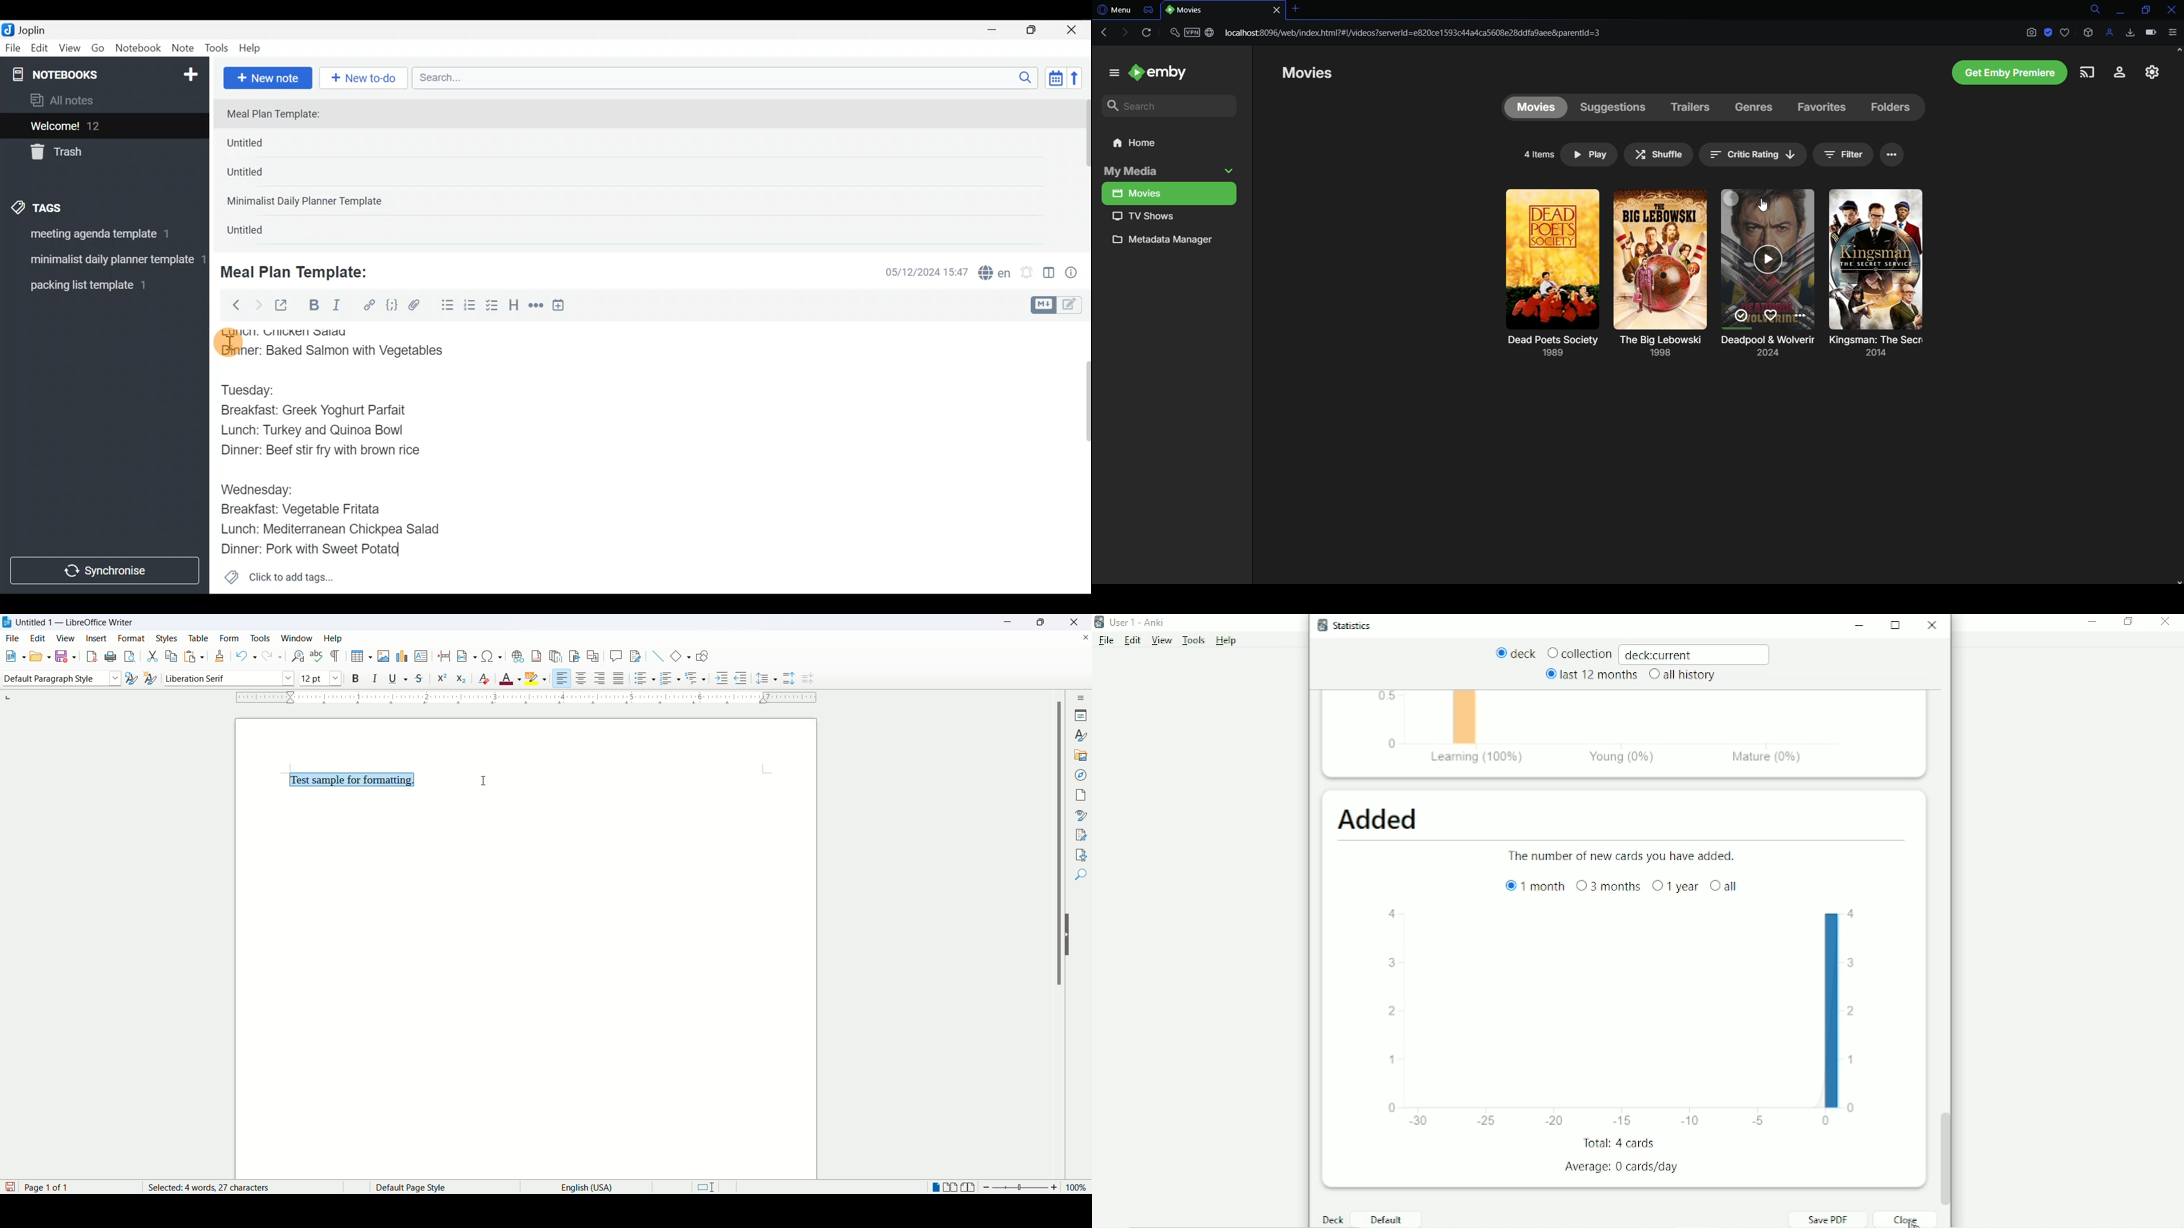 This screenshot has height=1232, width=2184. What do you see at coordinates (1081, 637) in the screenshot?
I see `close` at bounding box center [1081, 637].